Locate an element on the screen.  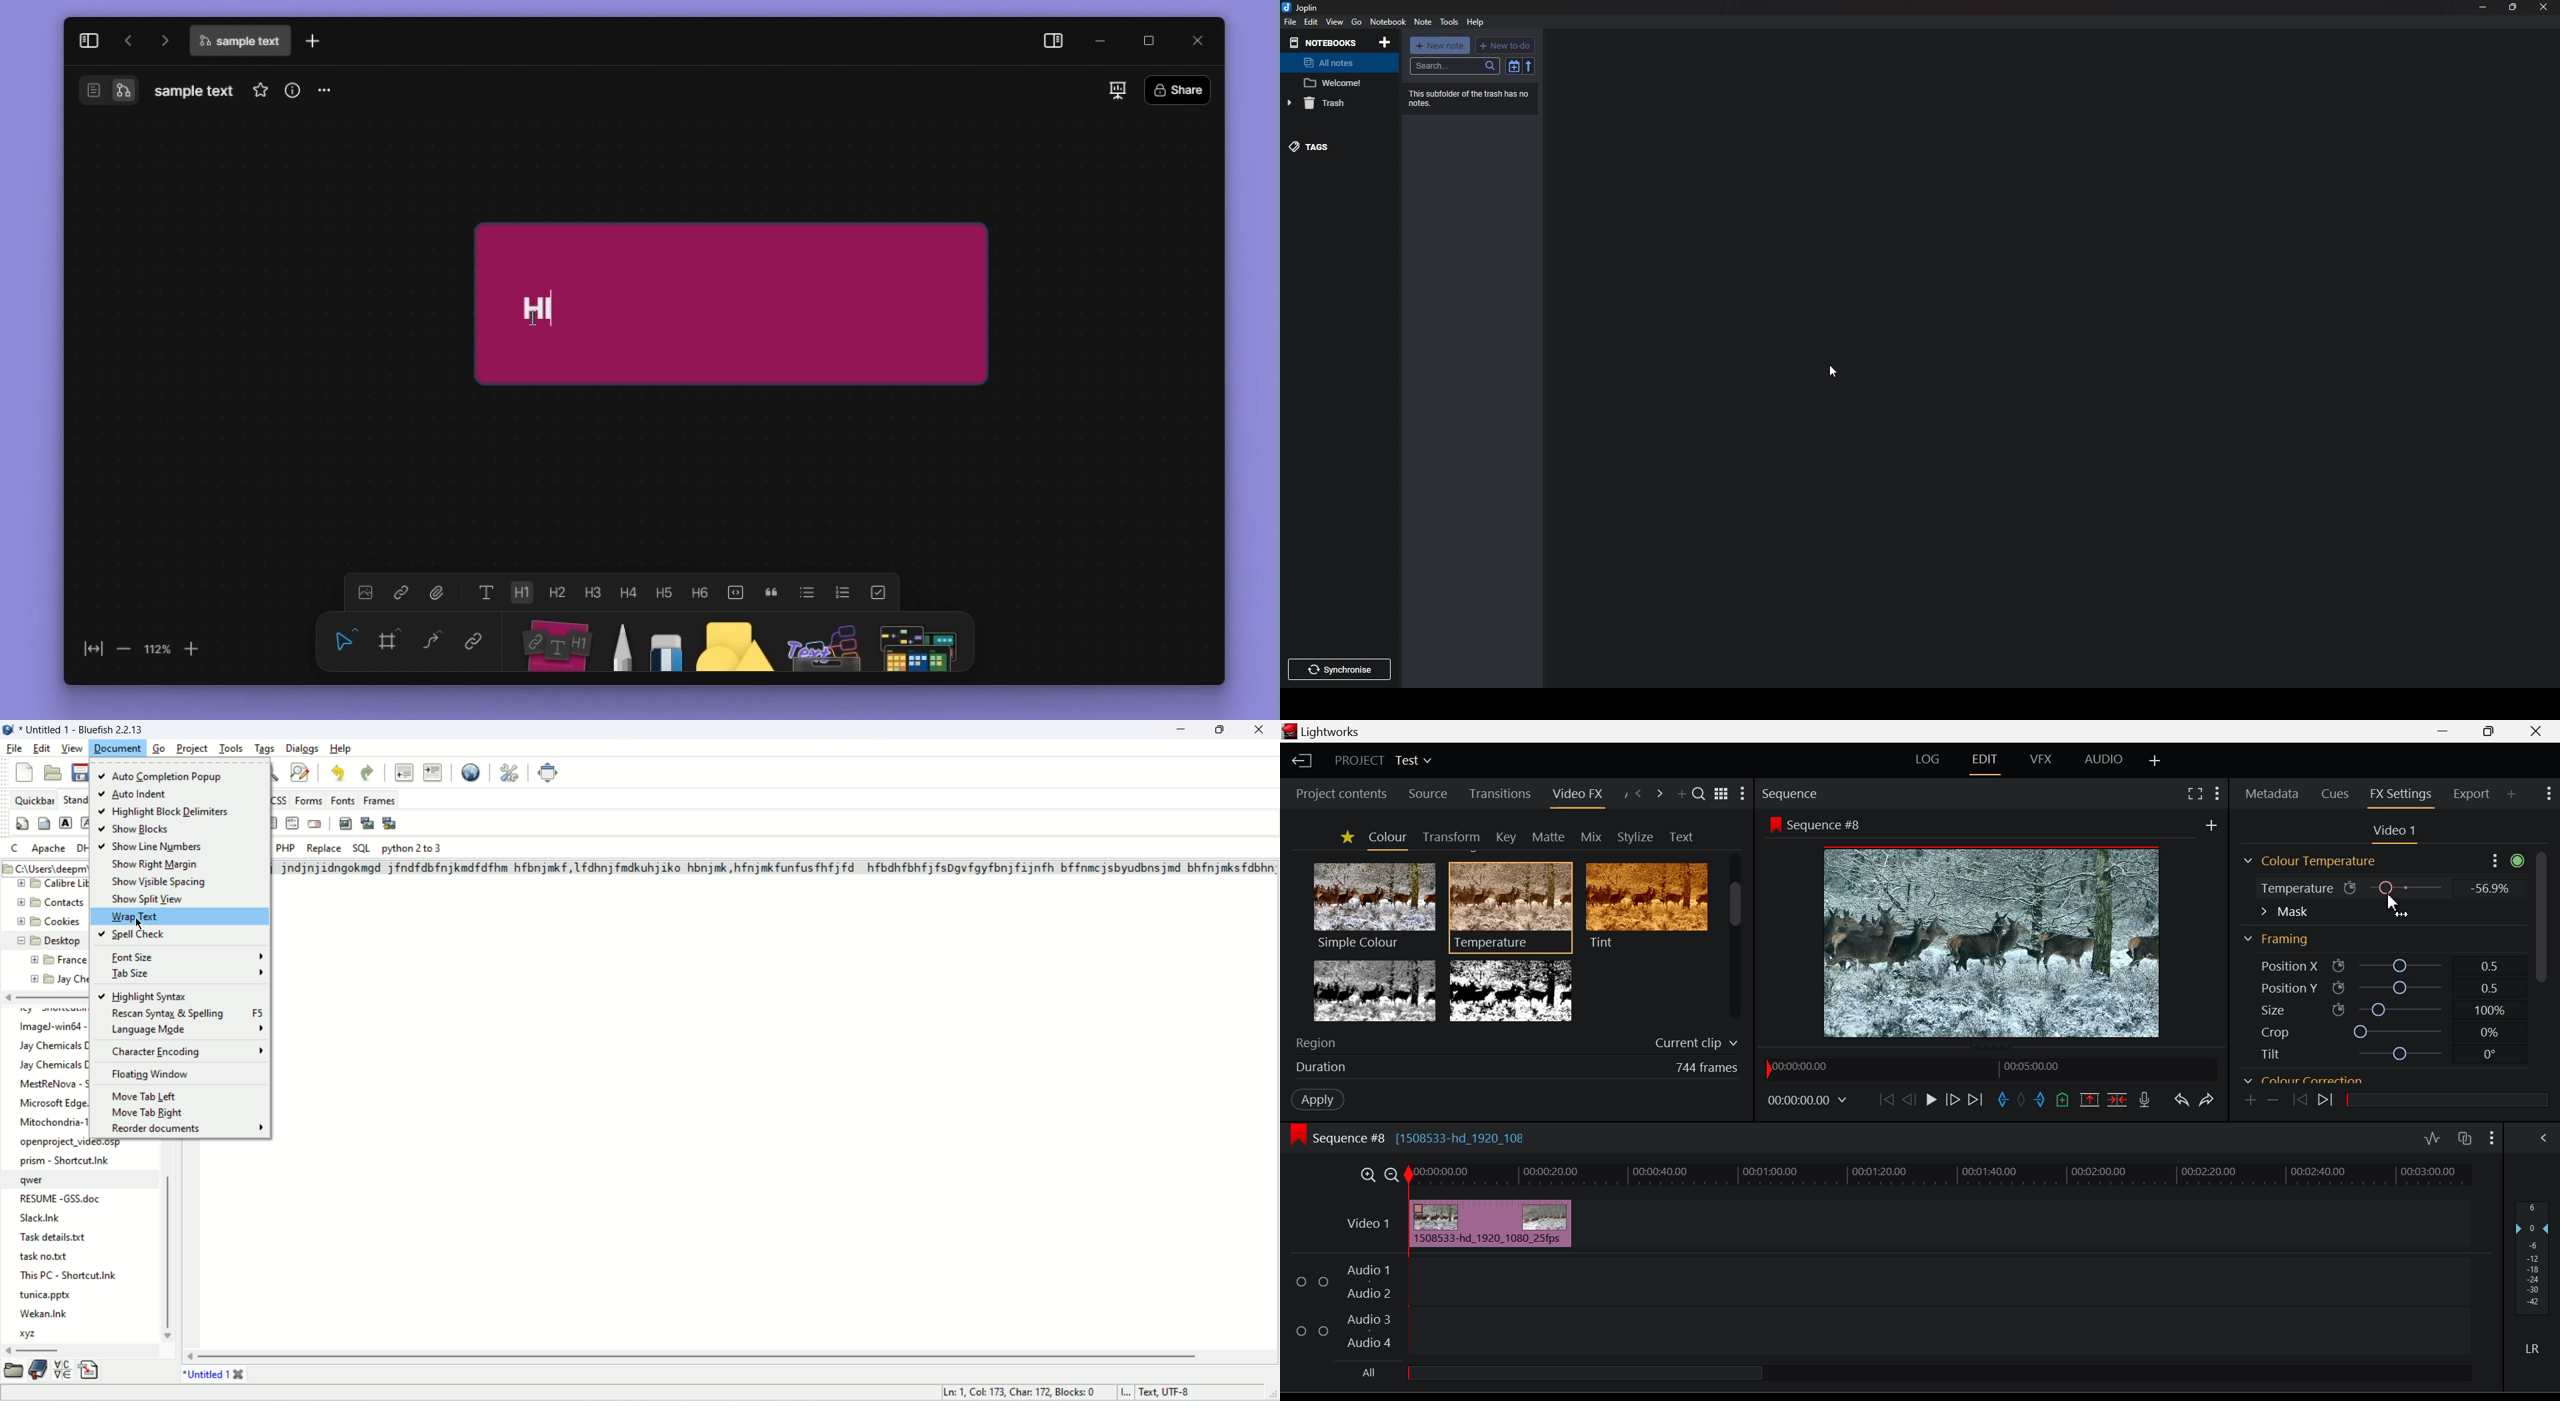
Full Screen is located at coordinates (2193, 796).